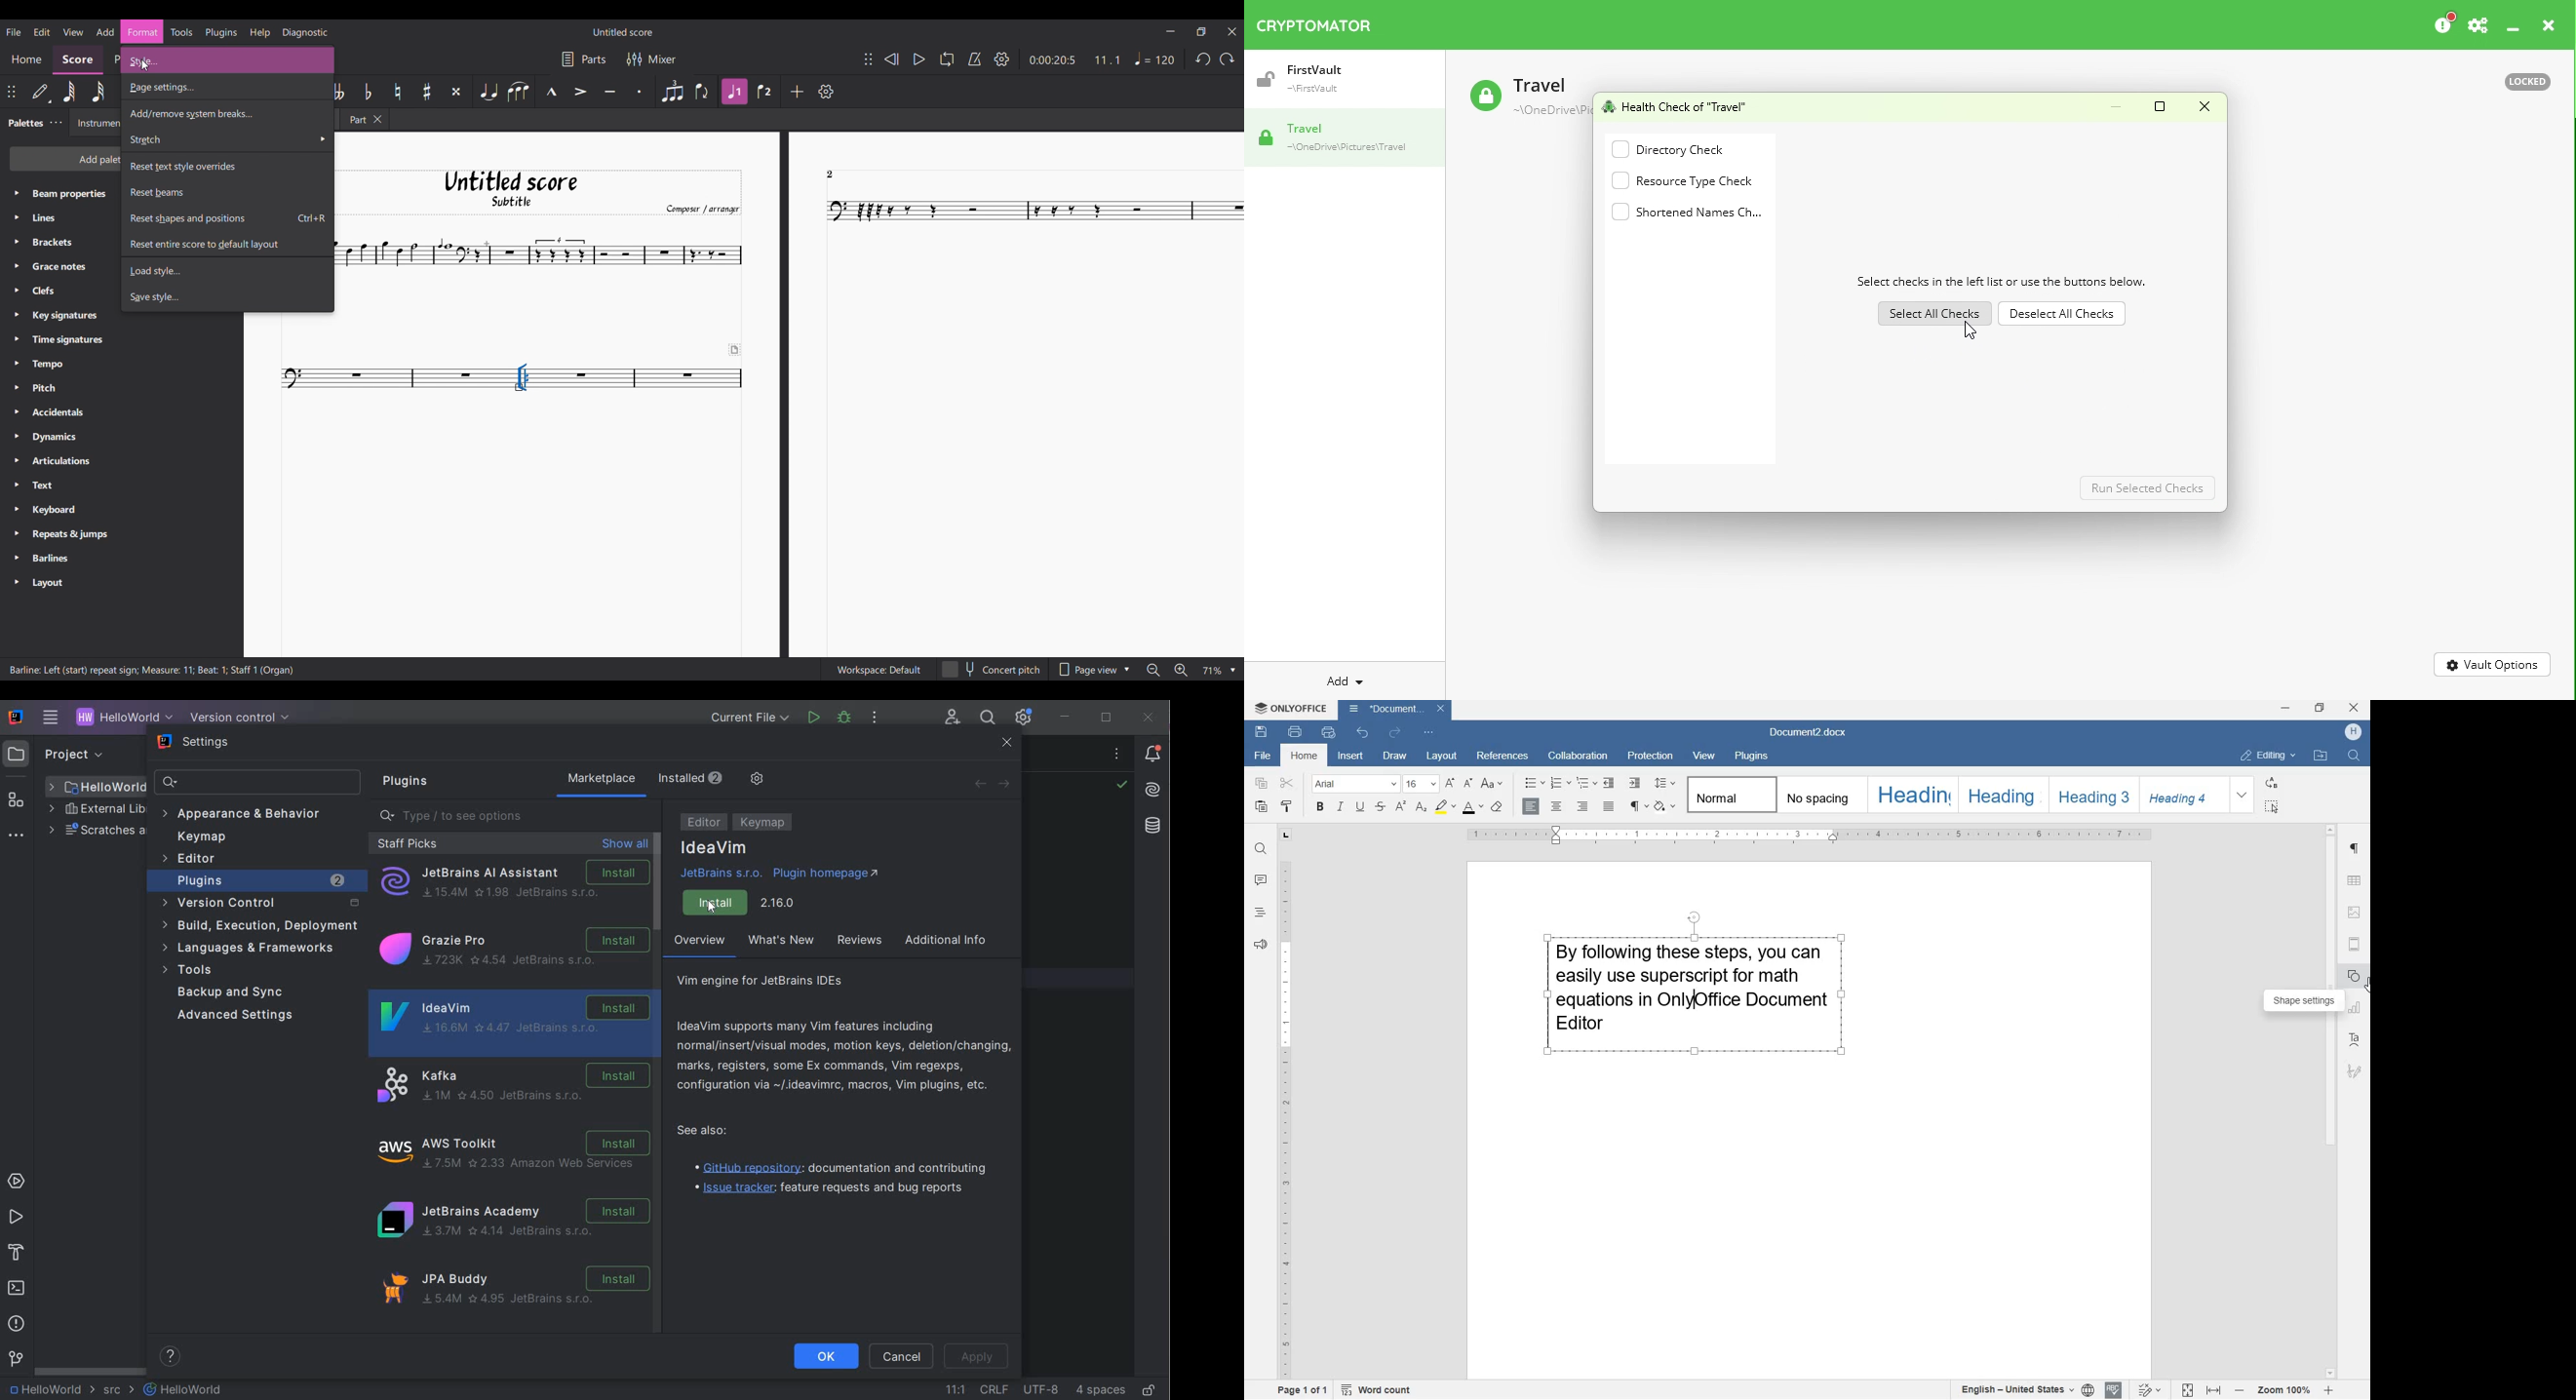  Describe the element at coordinates (1302, 755) in the screenshot. I see `home` at that location.